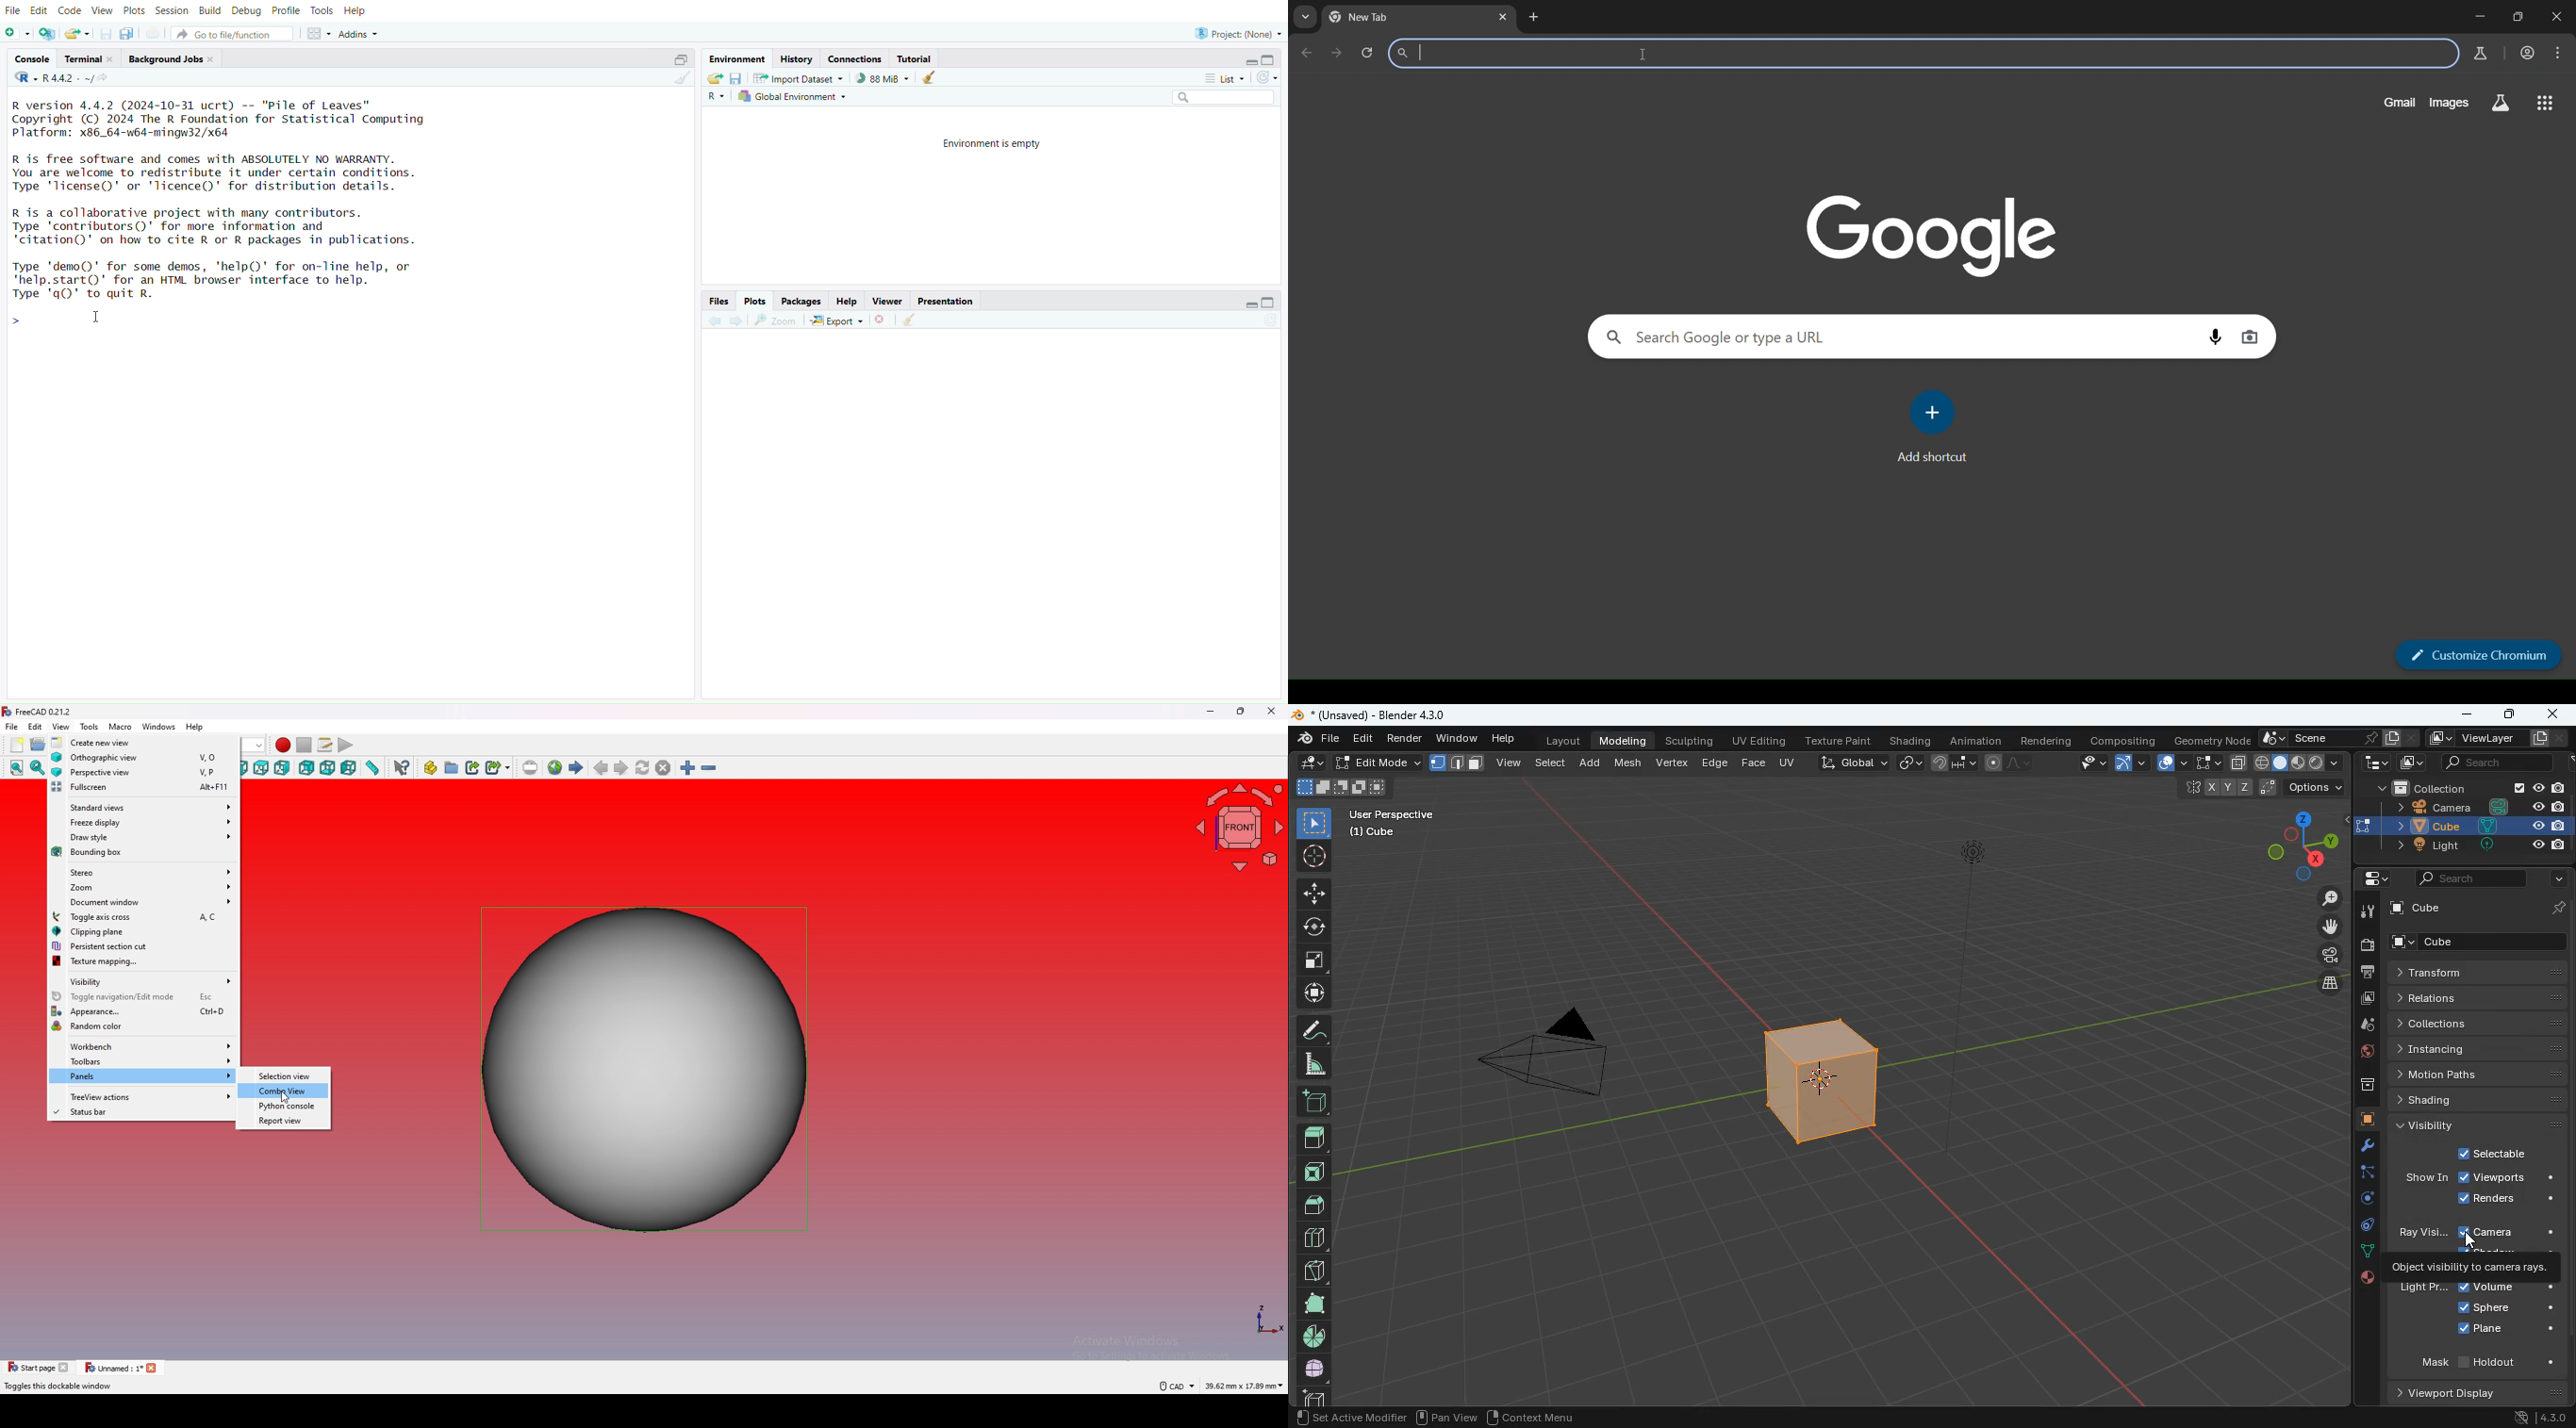 The image size is (2576, 1428). What do you see at coordinates (283, 745) in the screenshot?
I see `record macro` at bounding box center [283, 745].